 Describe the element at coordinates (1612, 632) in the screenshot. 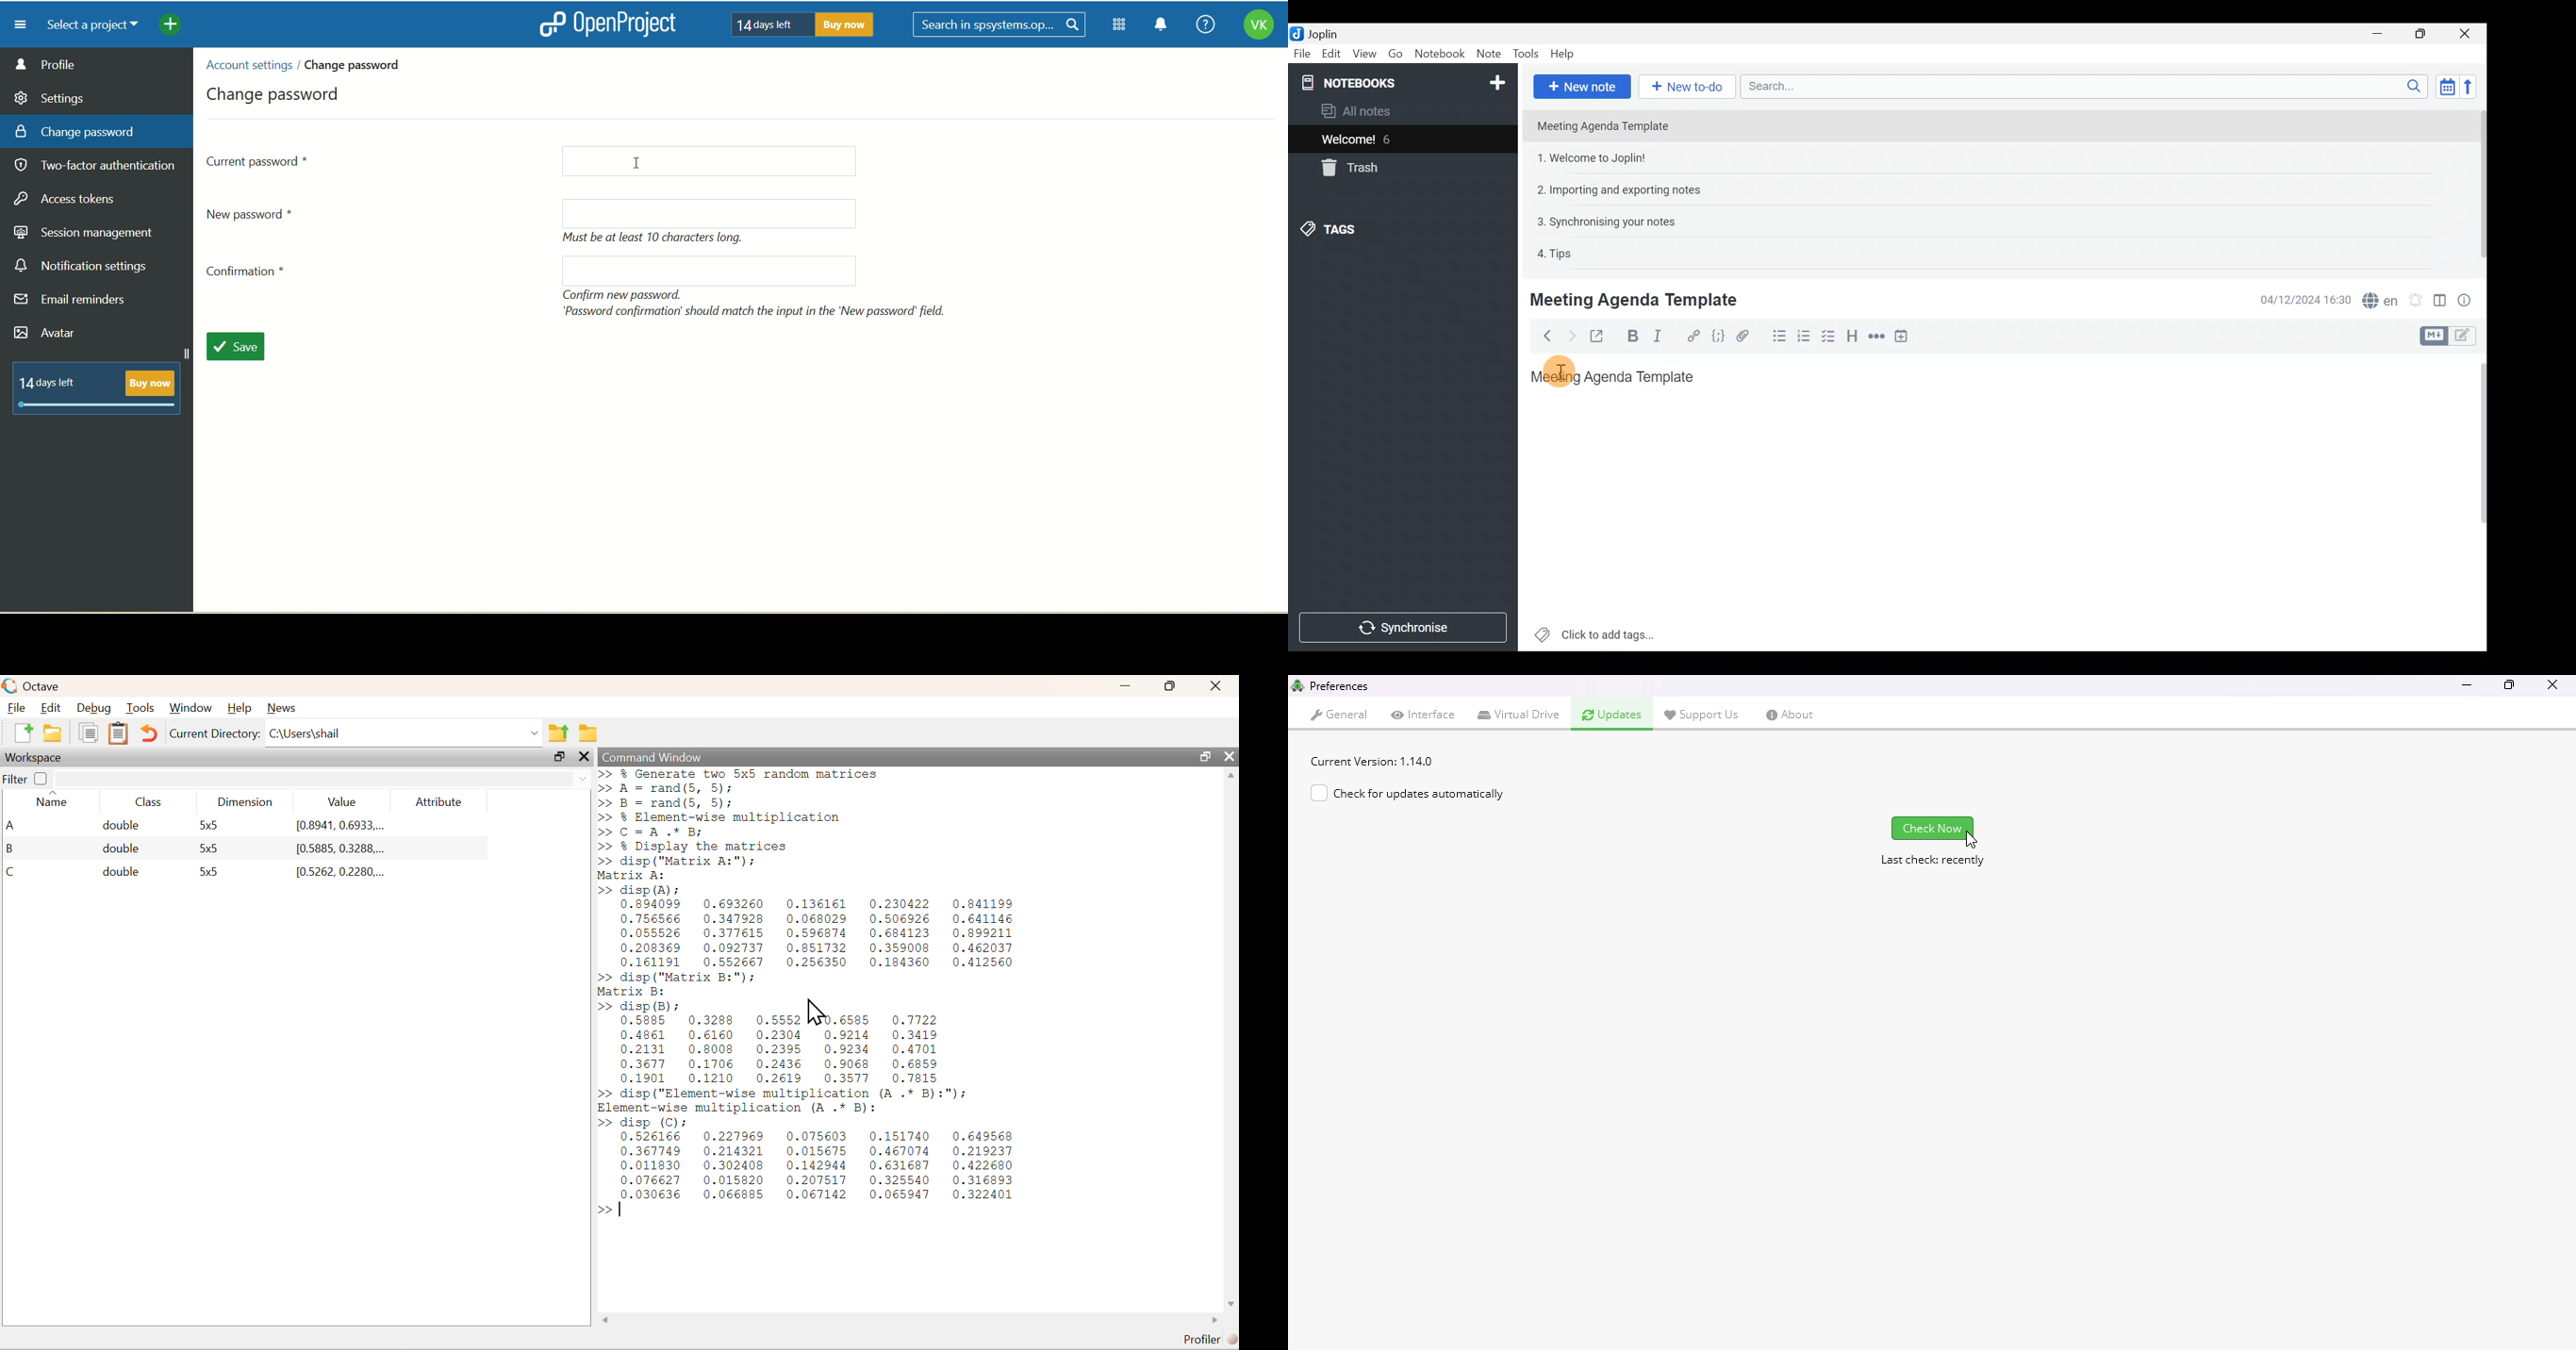

I see `Click to add tags` at that location.